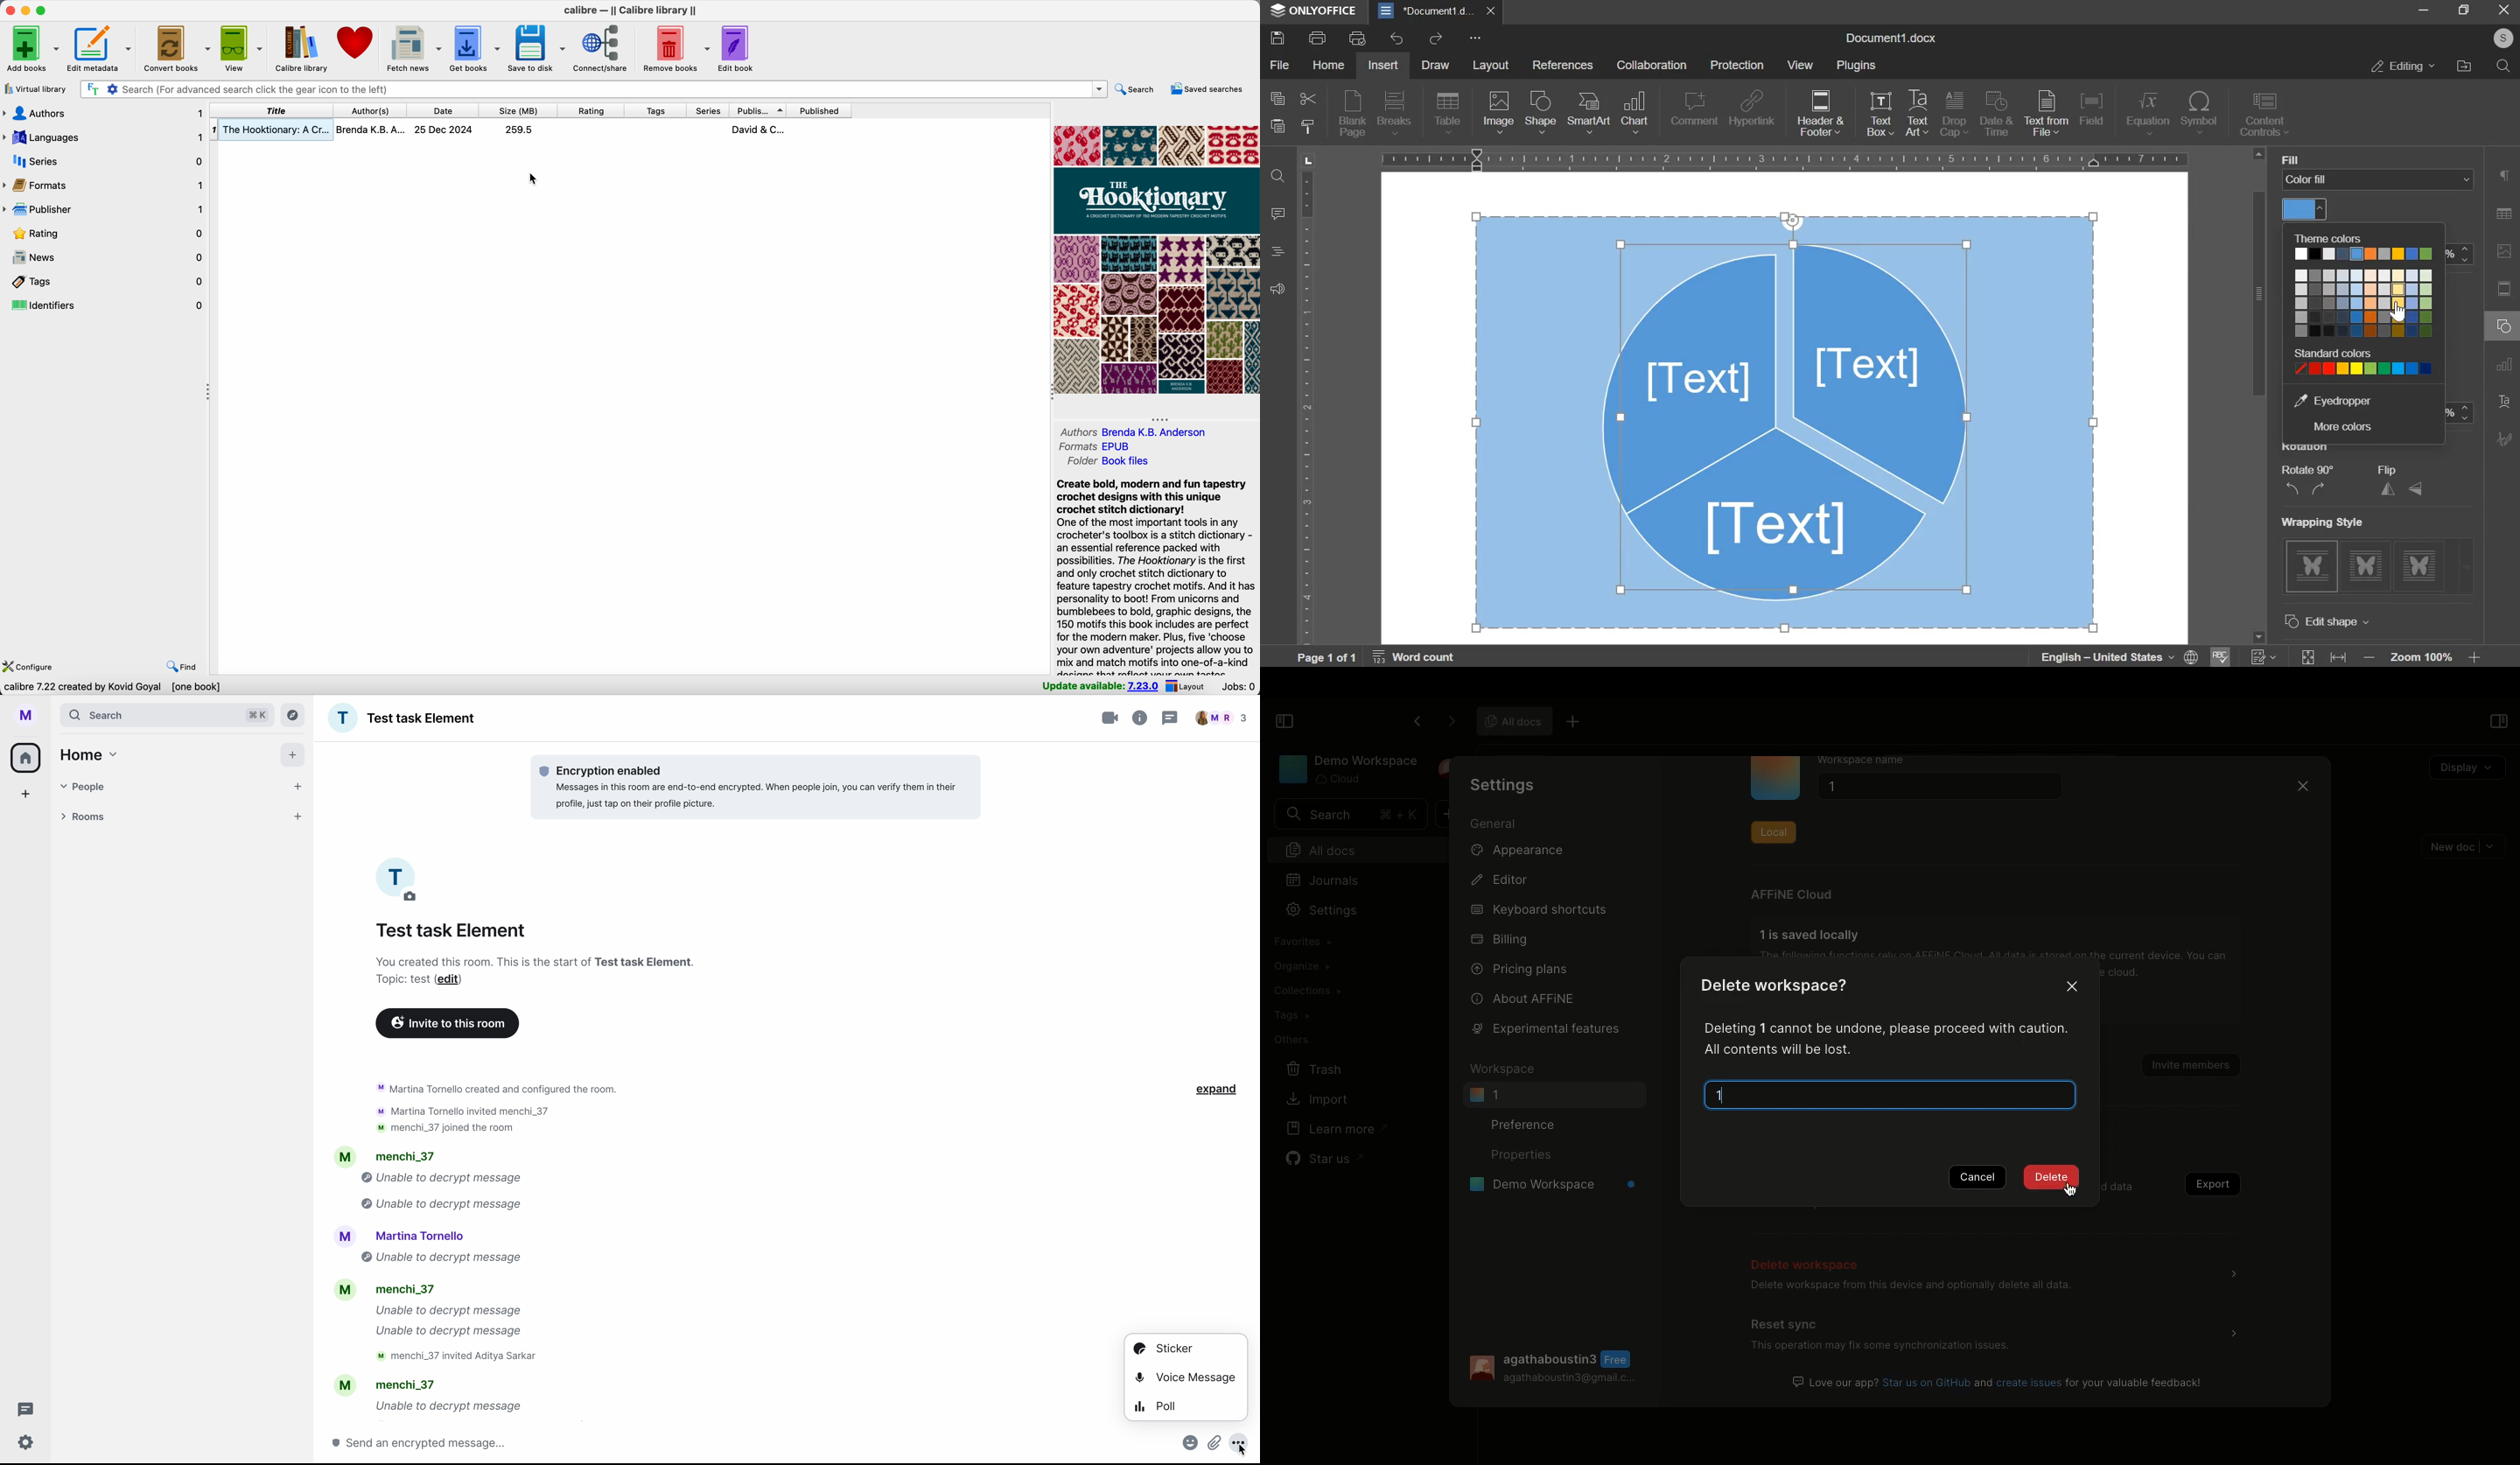 The image size is (2520, 1484). Describe the element at coordinates (1786, 158) in the screenshot. I see `horizontal scale` at that location.